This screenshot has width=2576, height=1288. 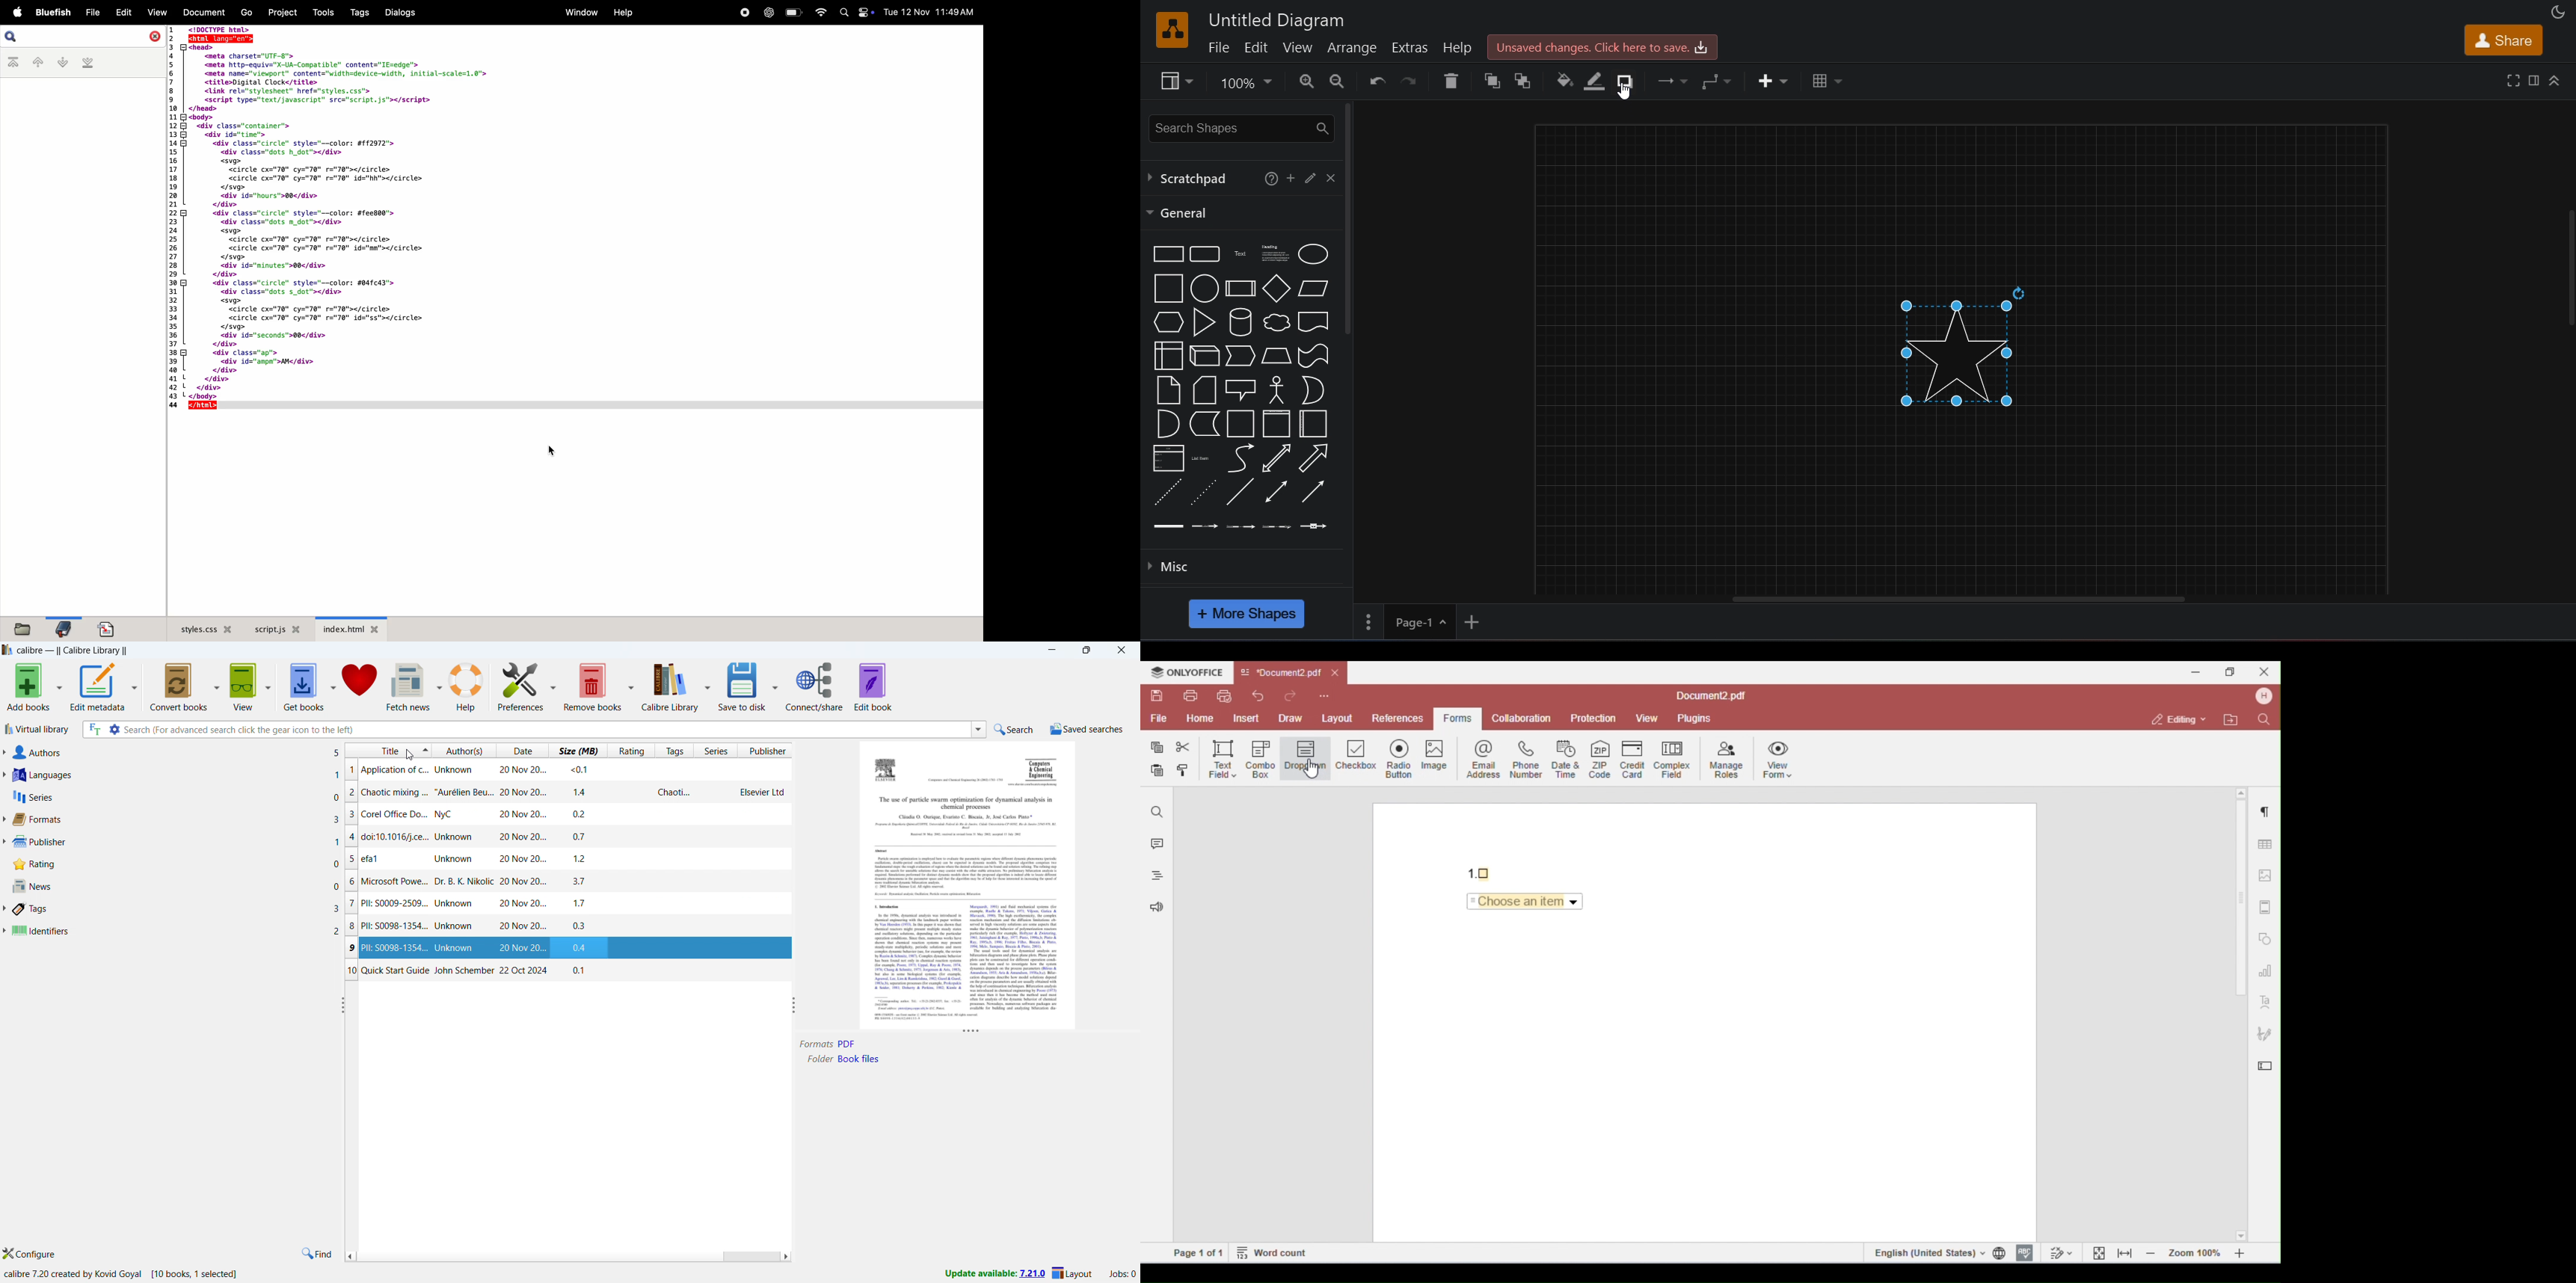 I want to click on insert , so click(x=1774, y=82).